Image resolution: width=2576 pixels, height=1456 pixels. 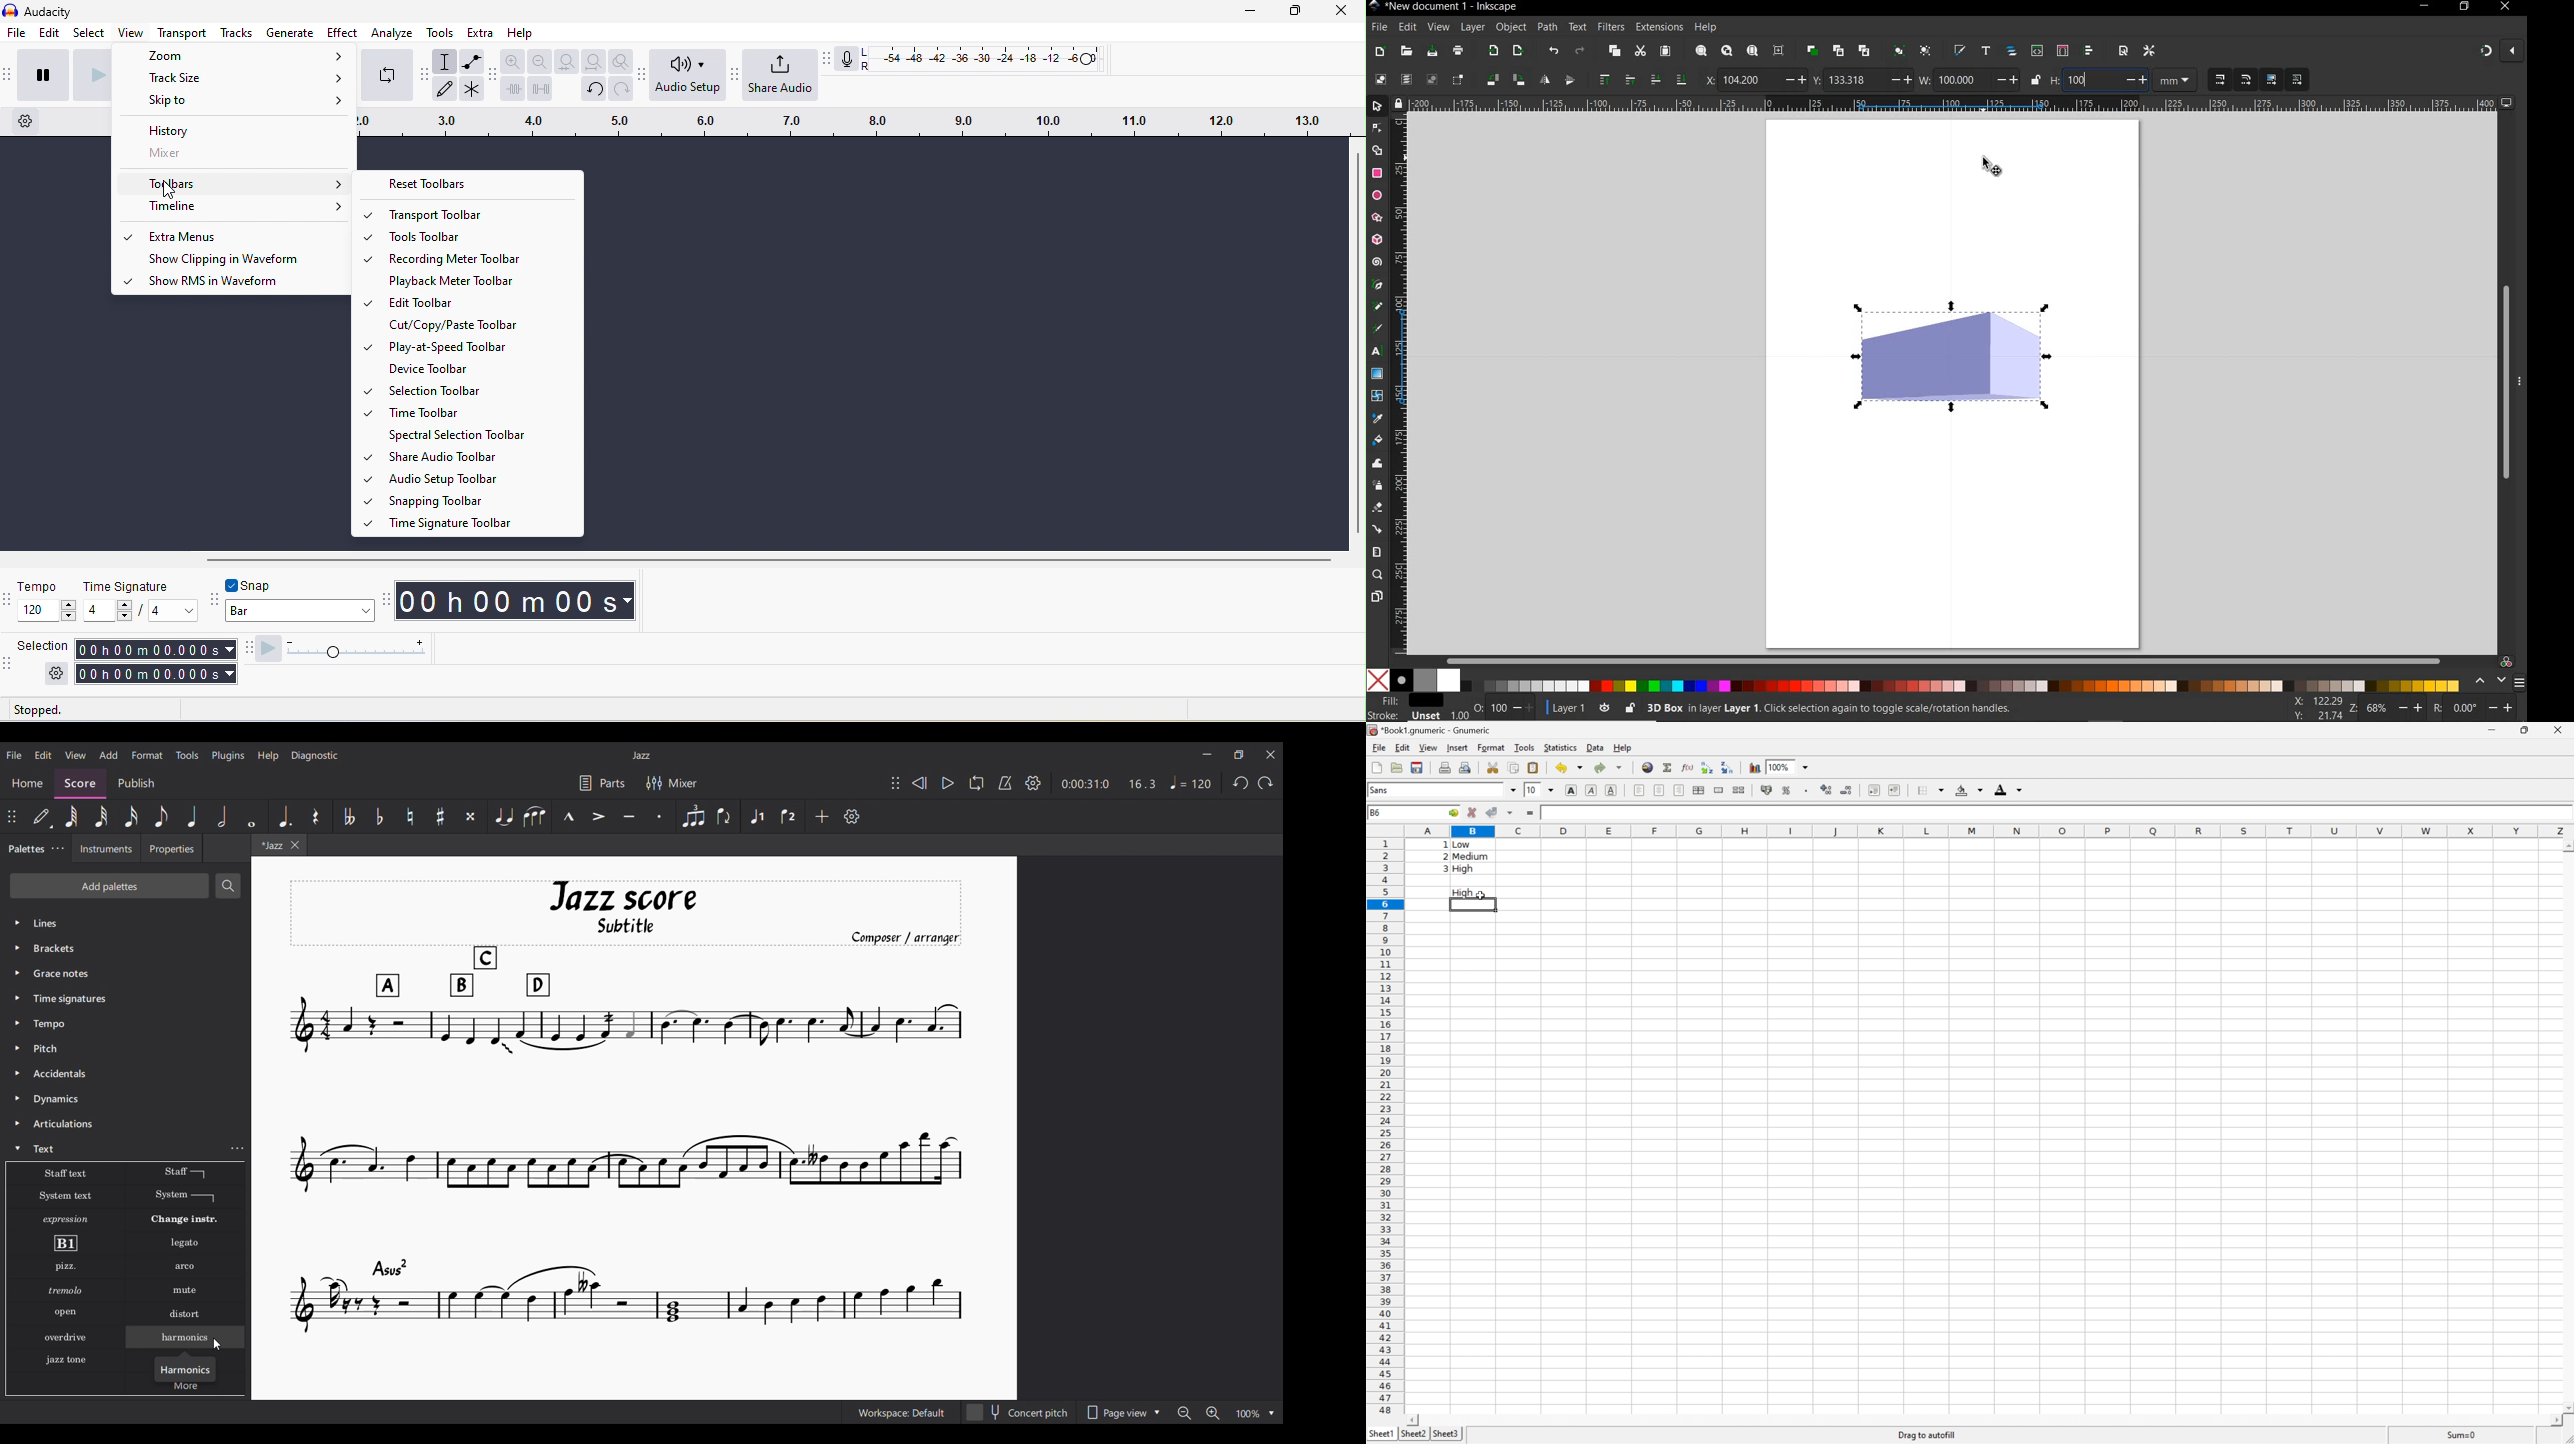 I want to click on Add, so click(x=822, y=816).